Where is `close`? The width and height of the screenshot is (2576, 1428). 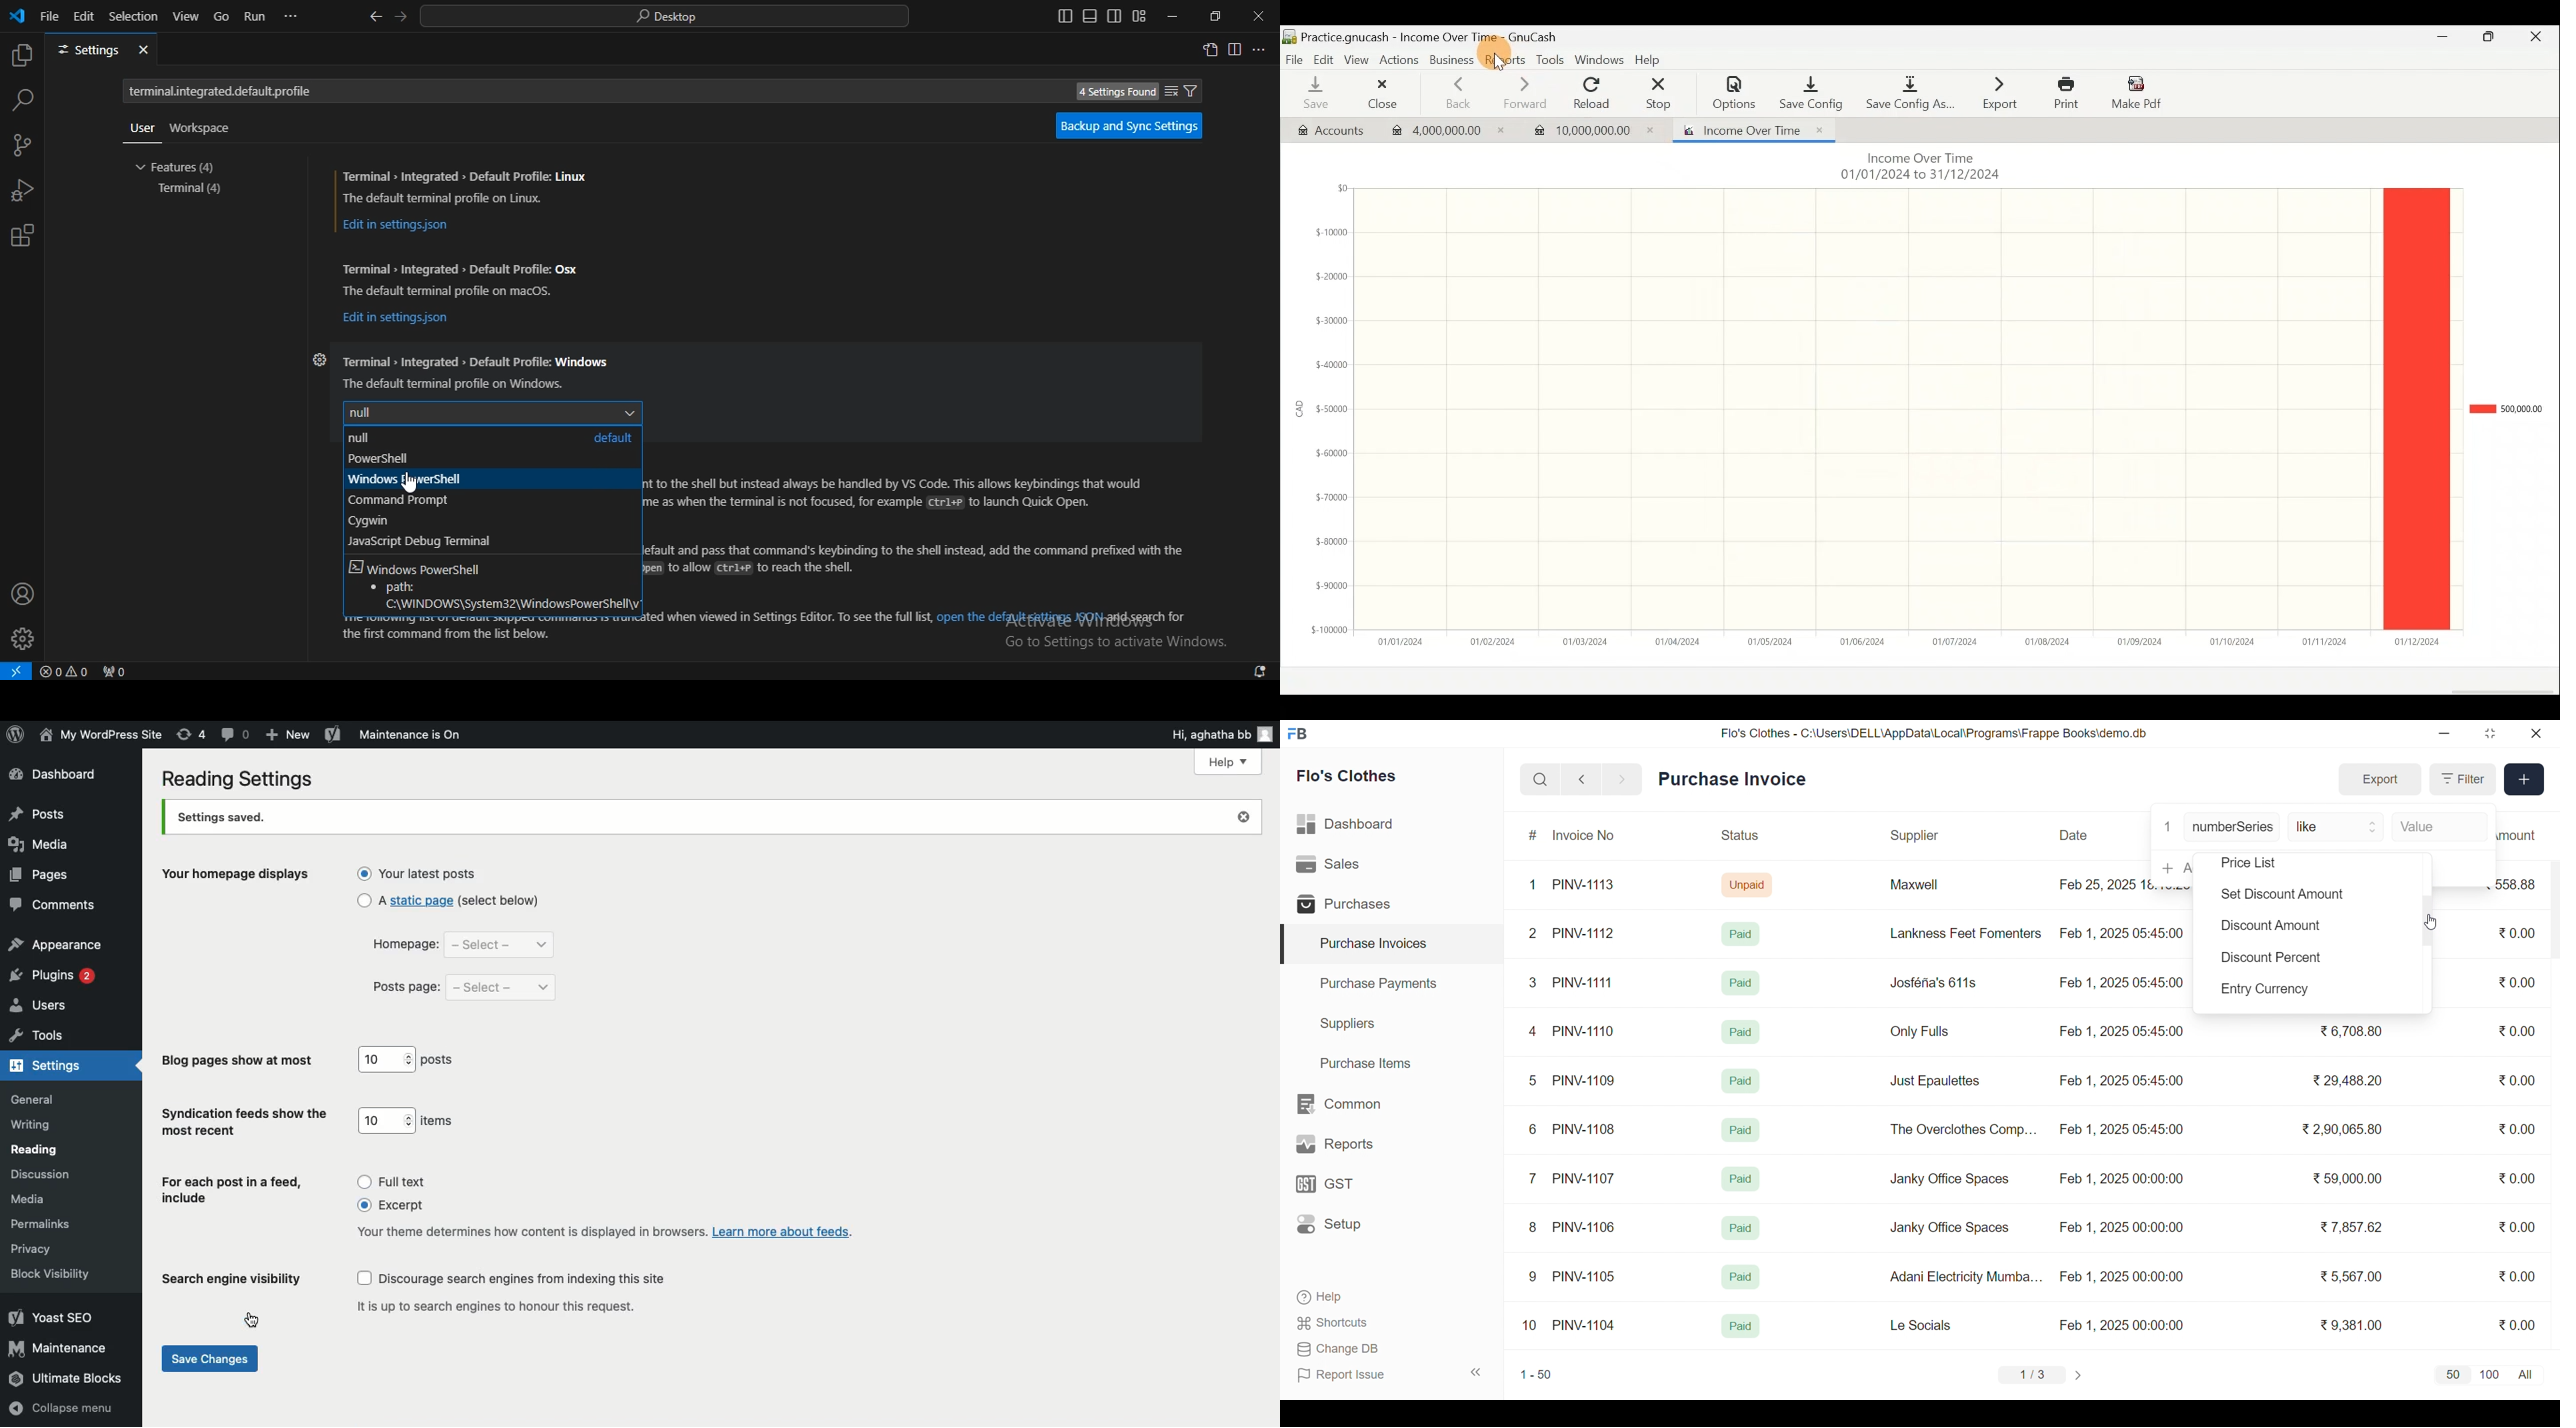 close is located at coordinates (2535, 733).